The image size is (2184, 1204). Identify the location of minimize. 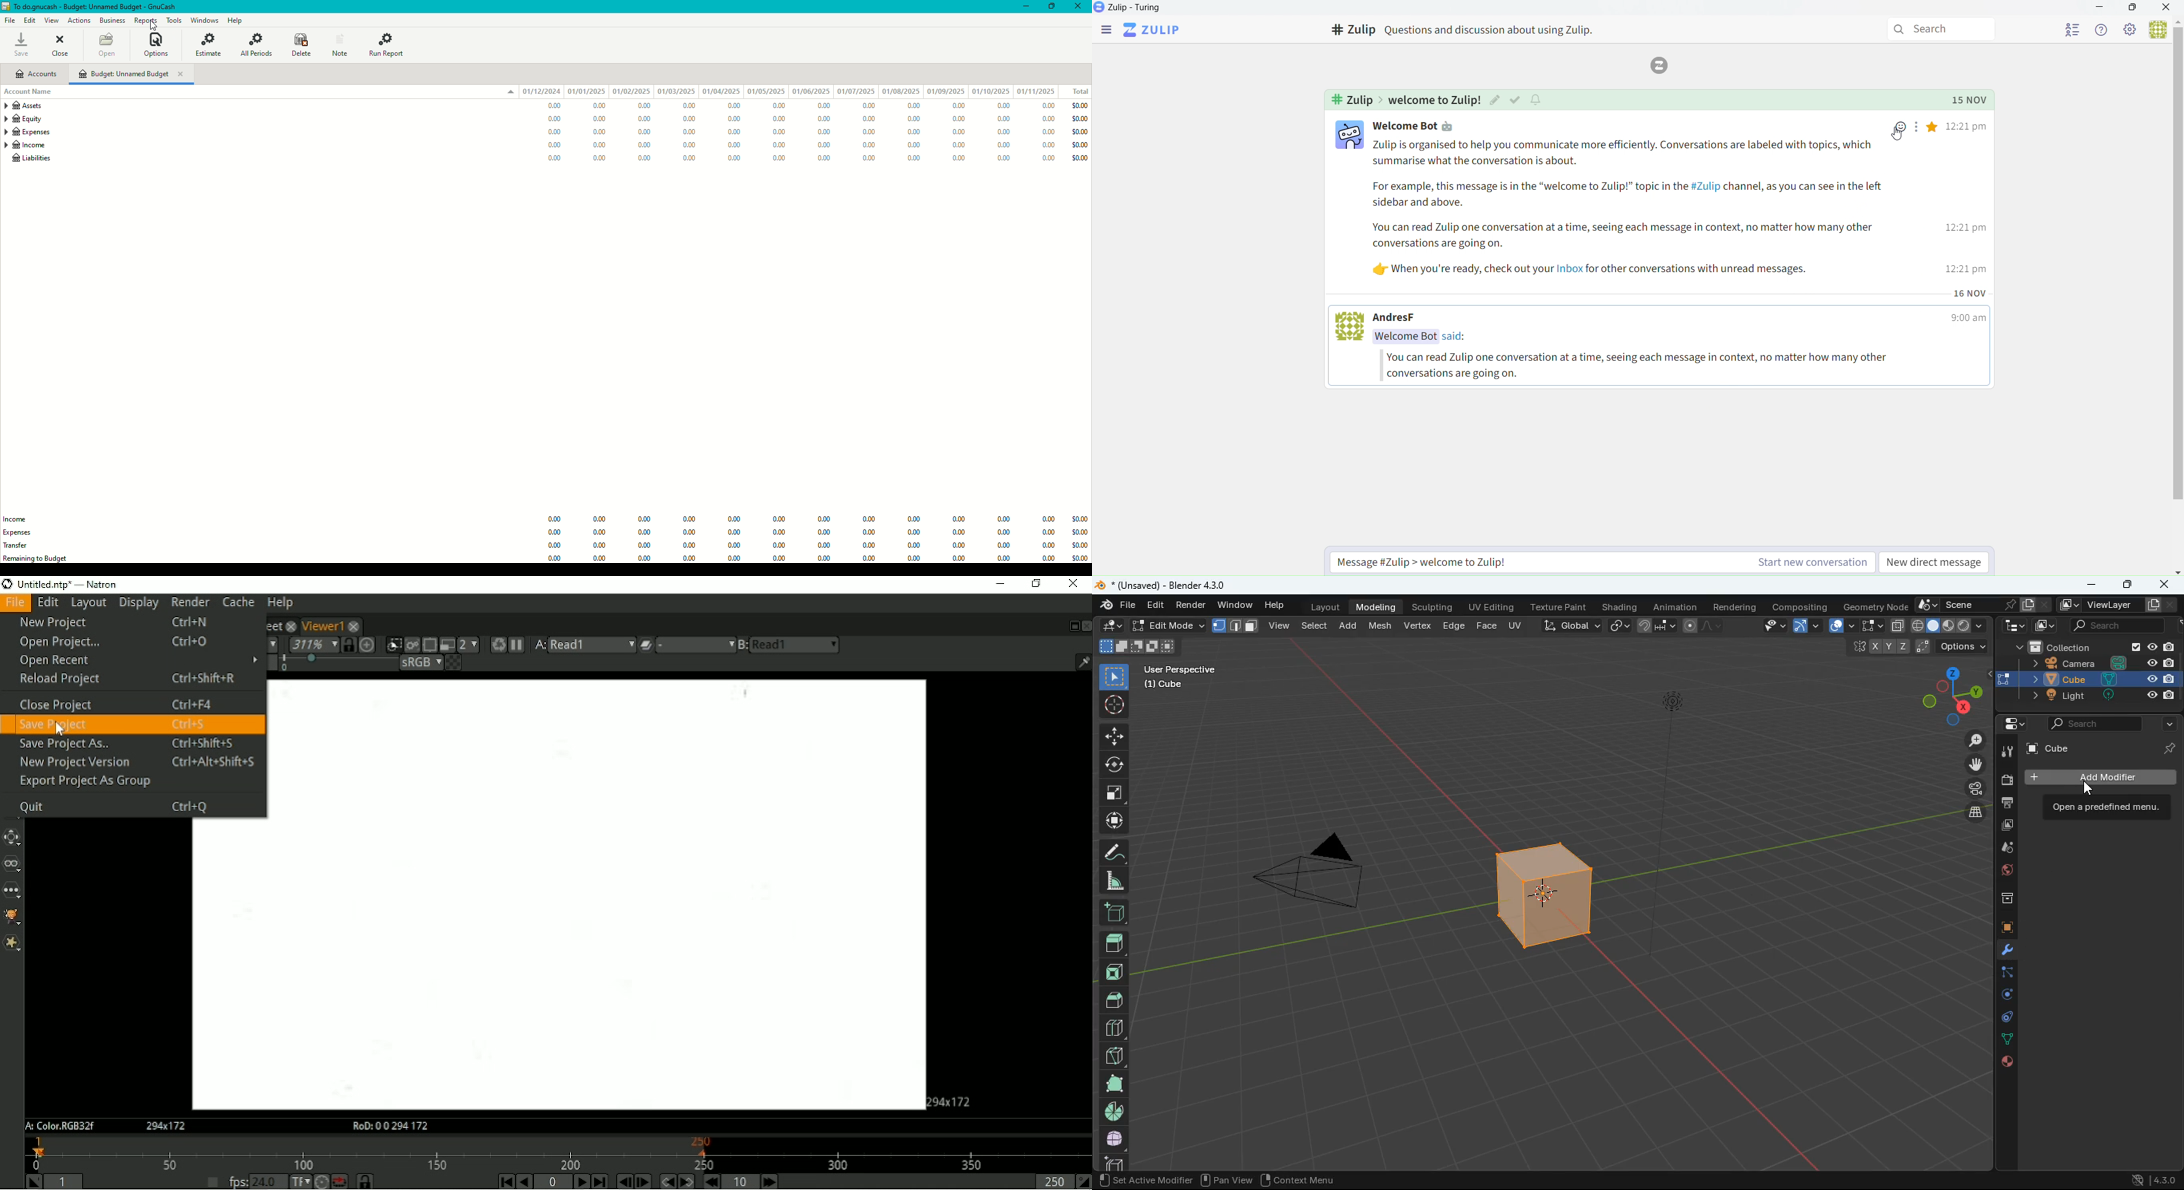
(2092, 586).